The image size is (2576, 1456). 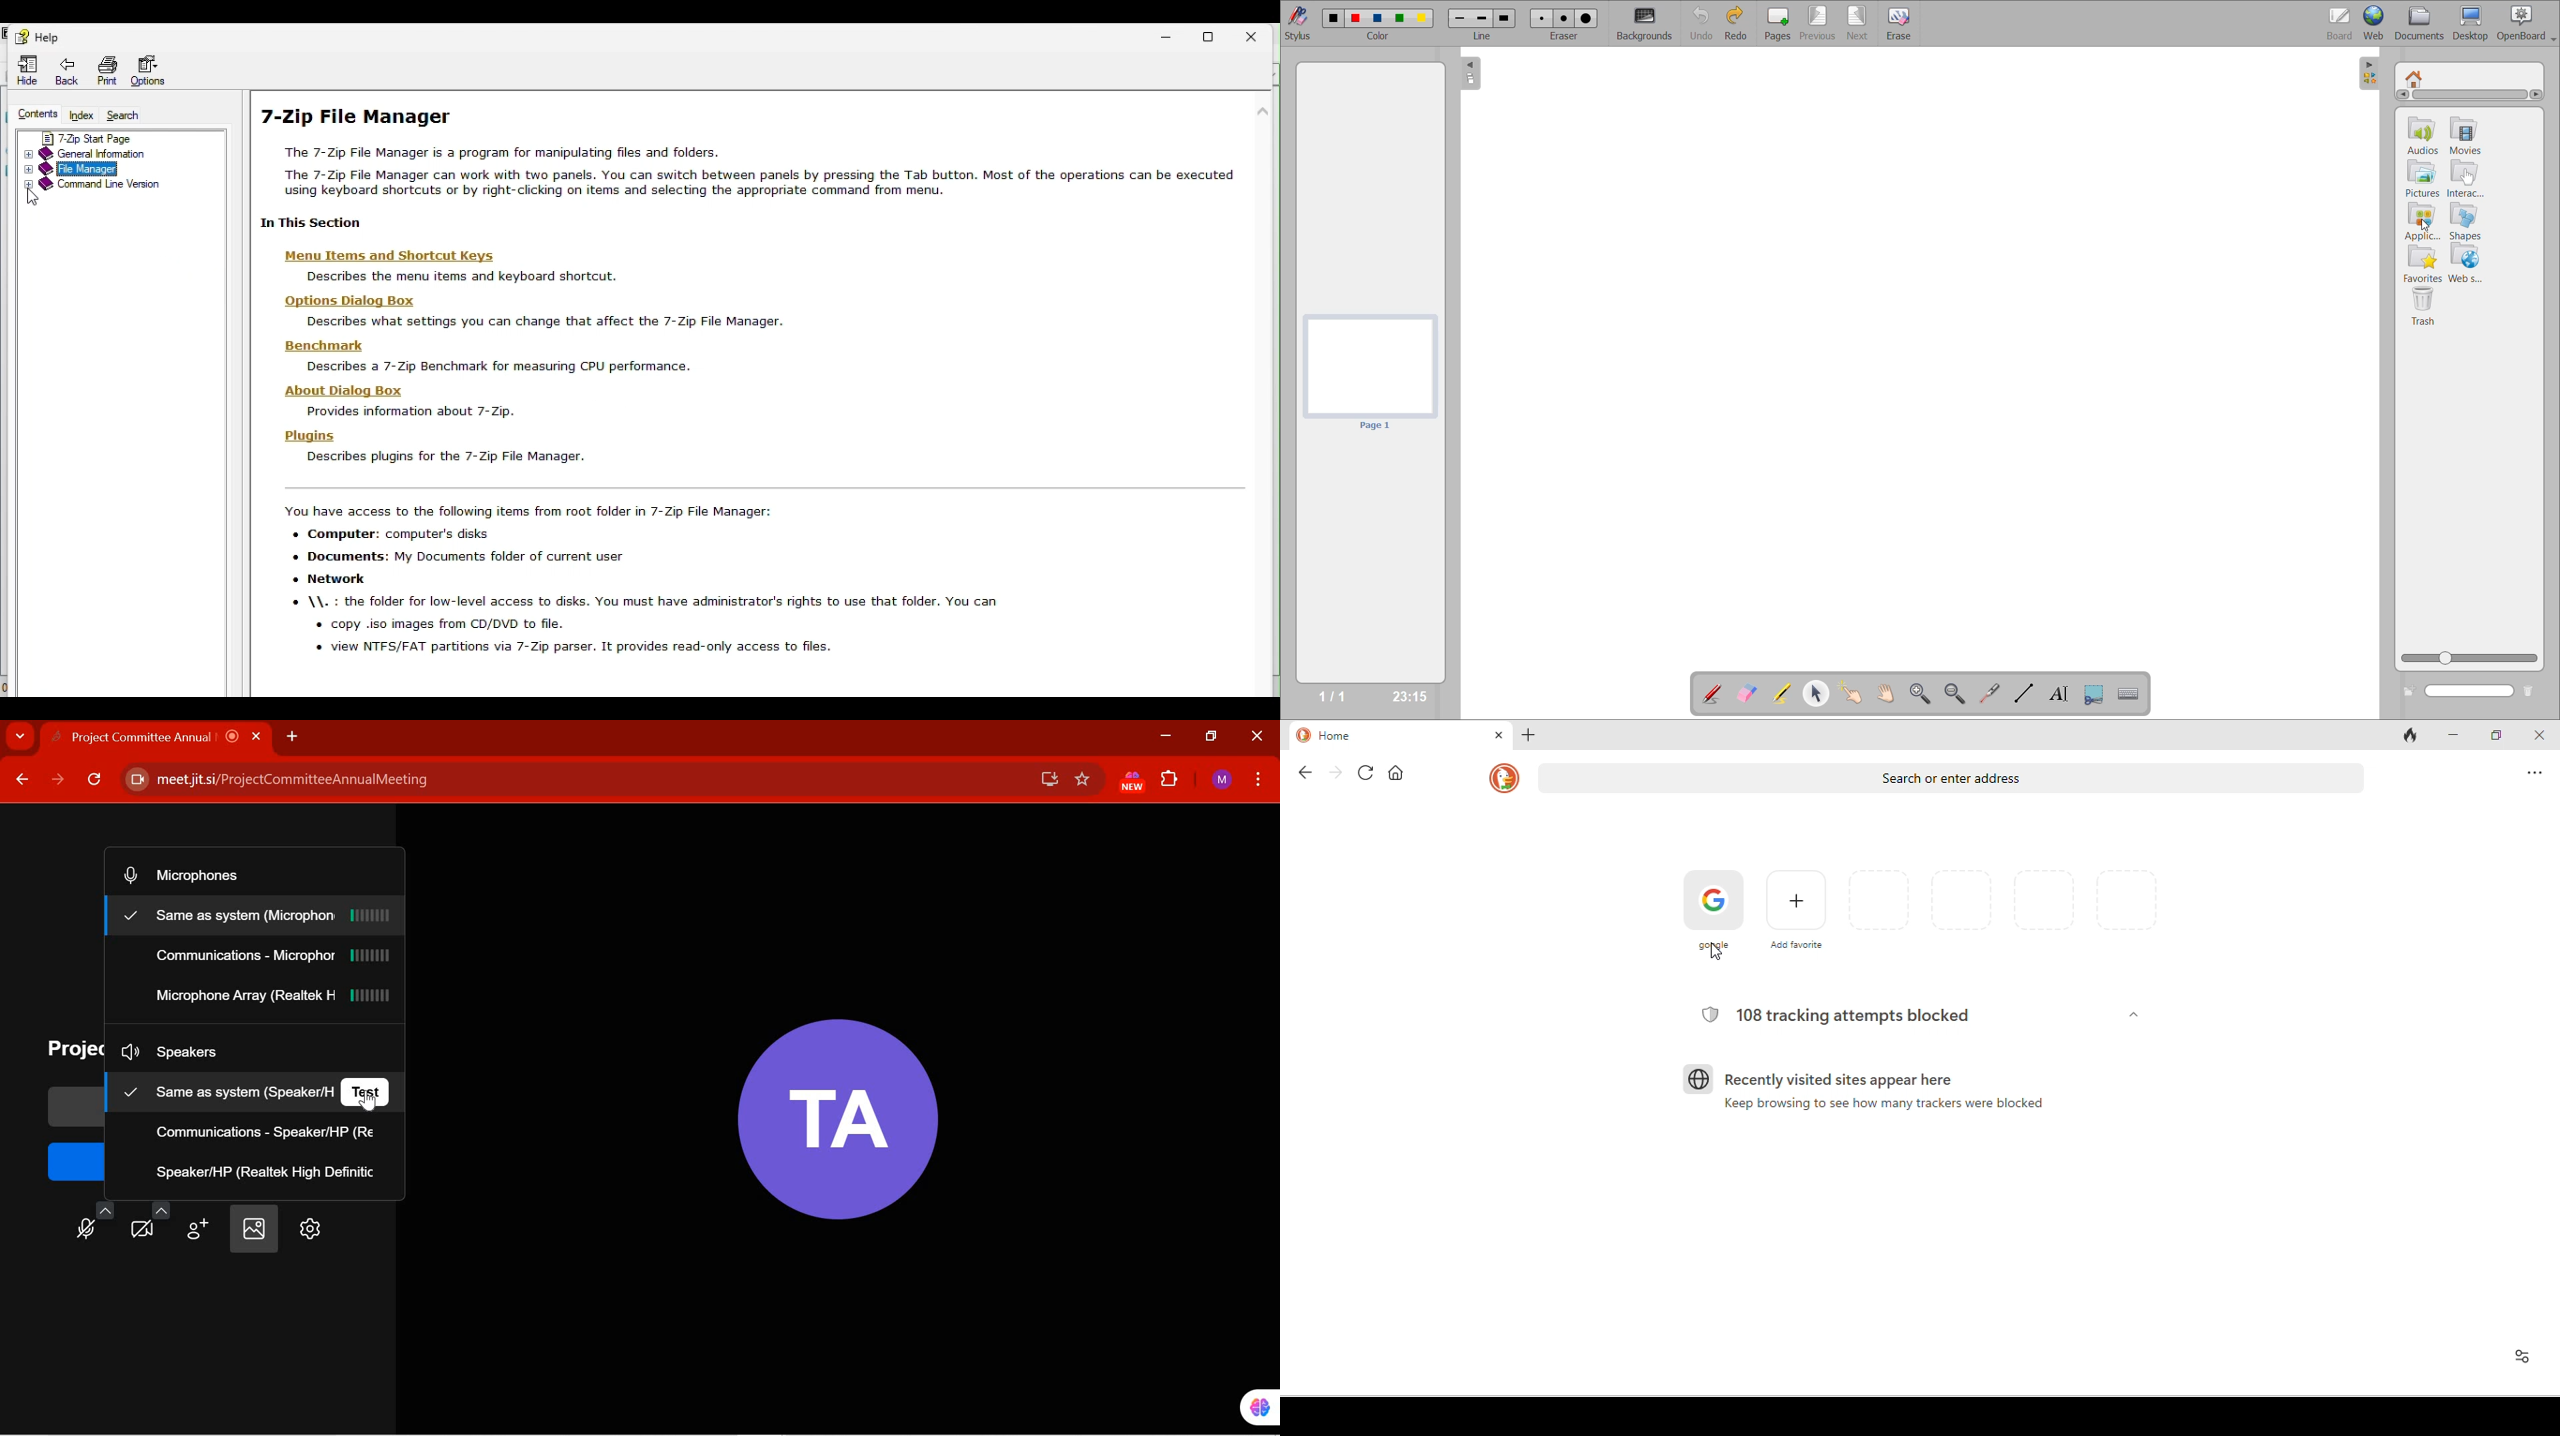 I want to click on BACK, so click(x=21, y=780).